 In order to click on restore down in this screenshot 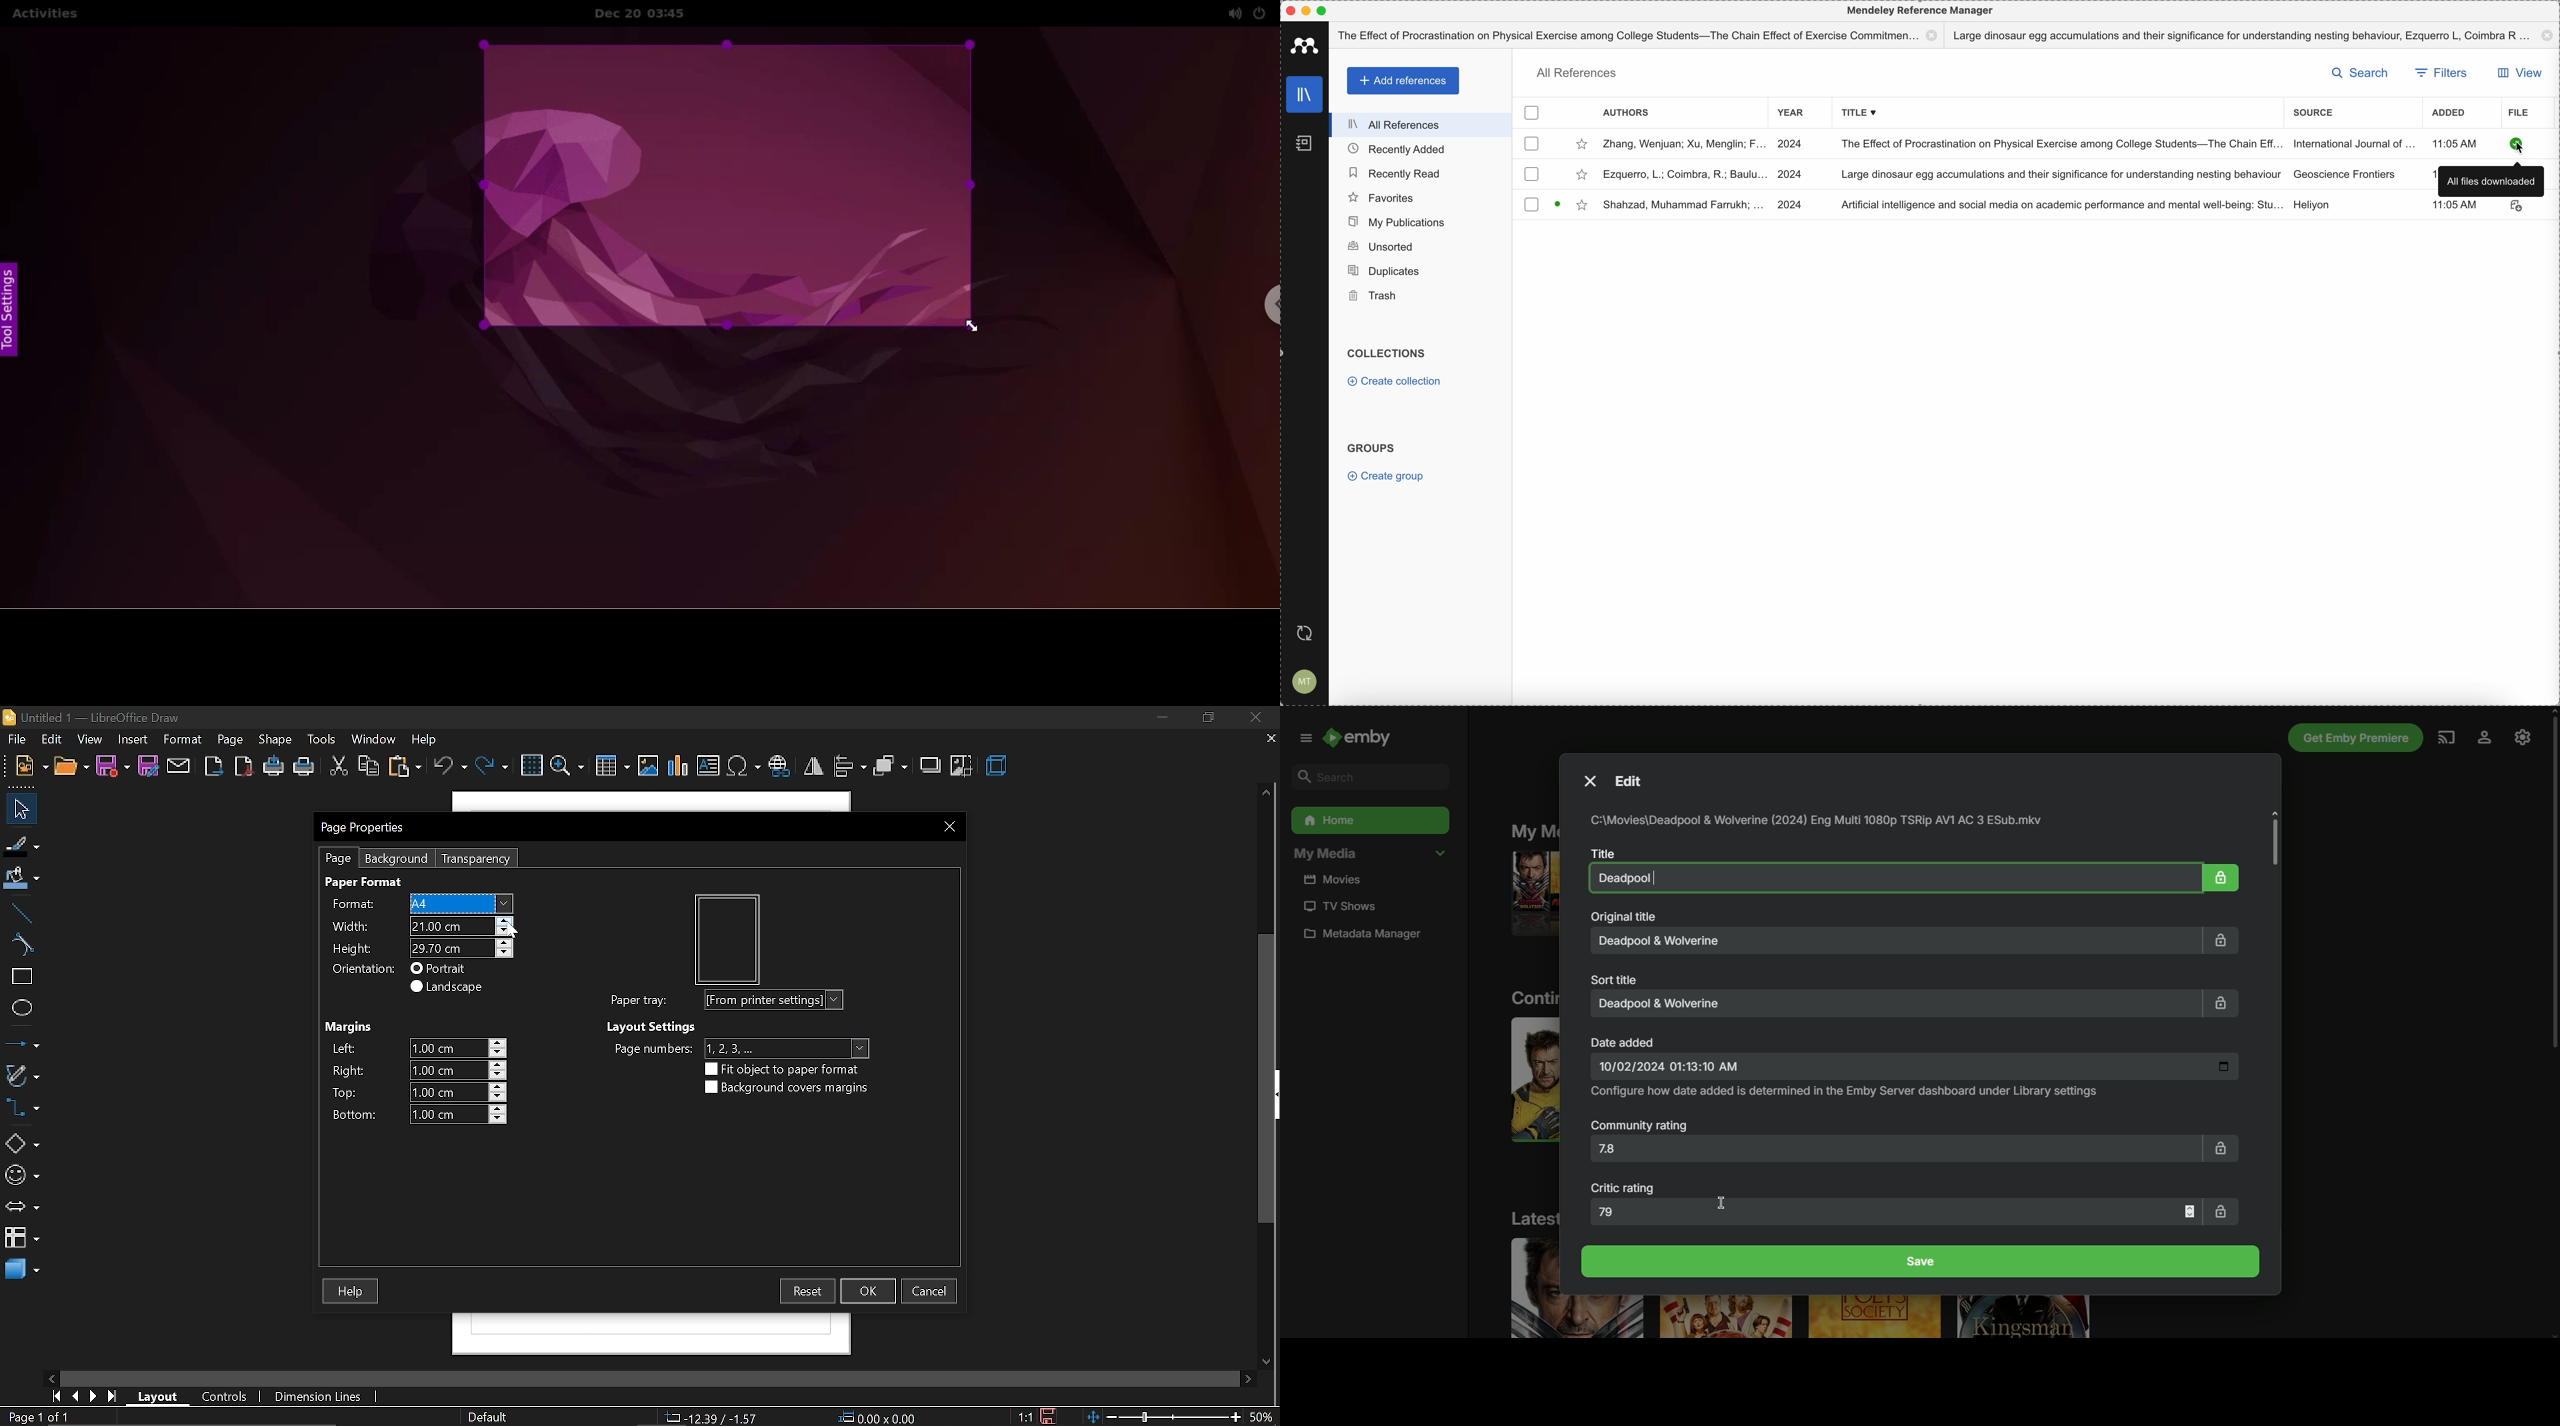, I will do `click(1204, 718)`.